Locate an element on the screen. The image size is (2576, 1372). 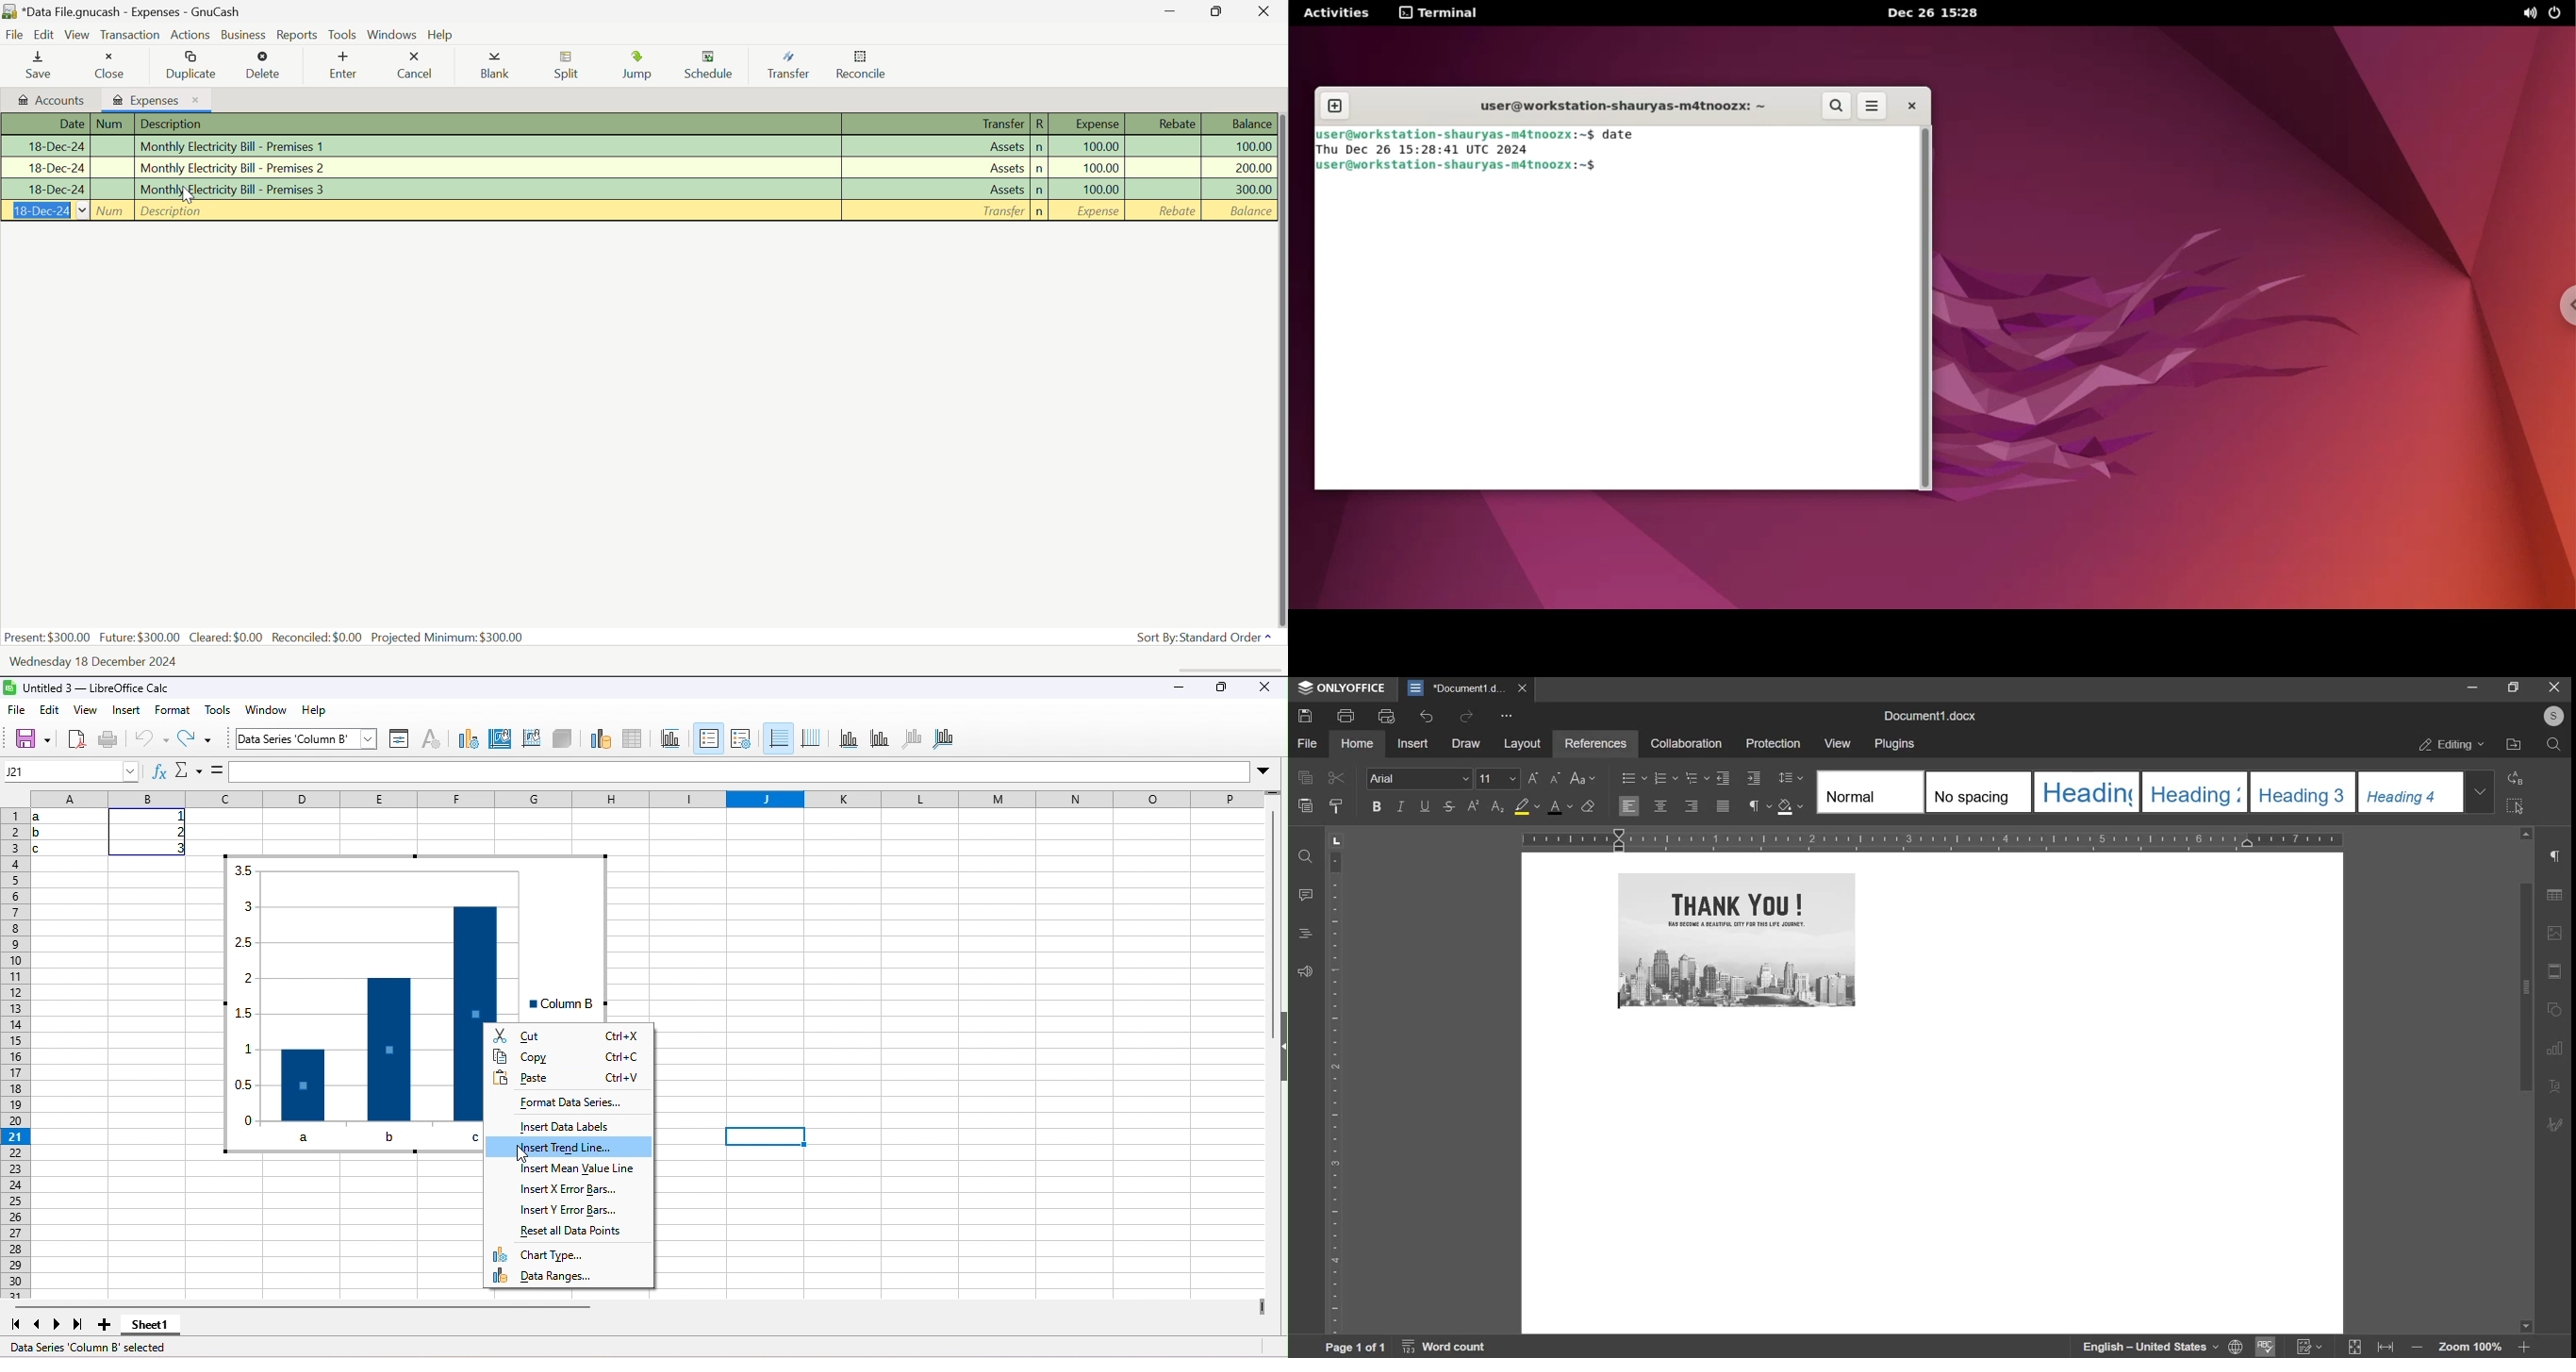
Sort By: Standard Order is located at coordinates (1205, 638).